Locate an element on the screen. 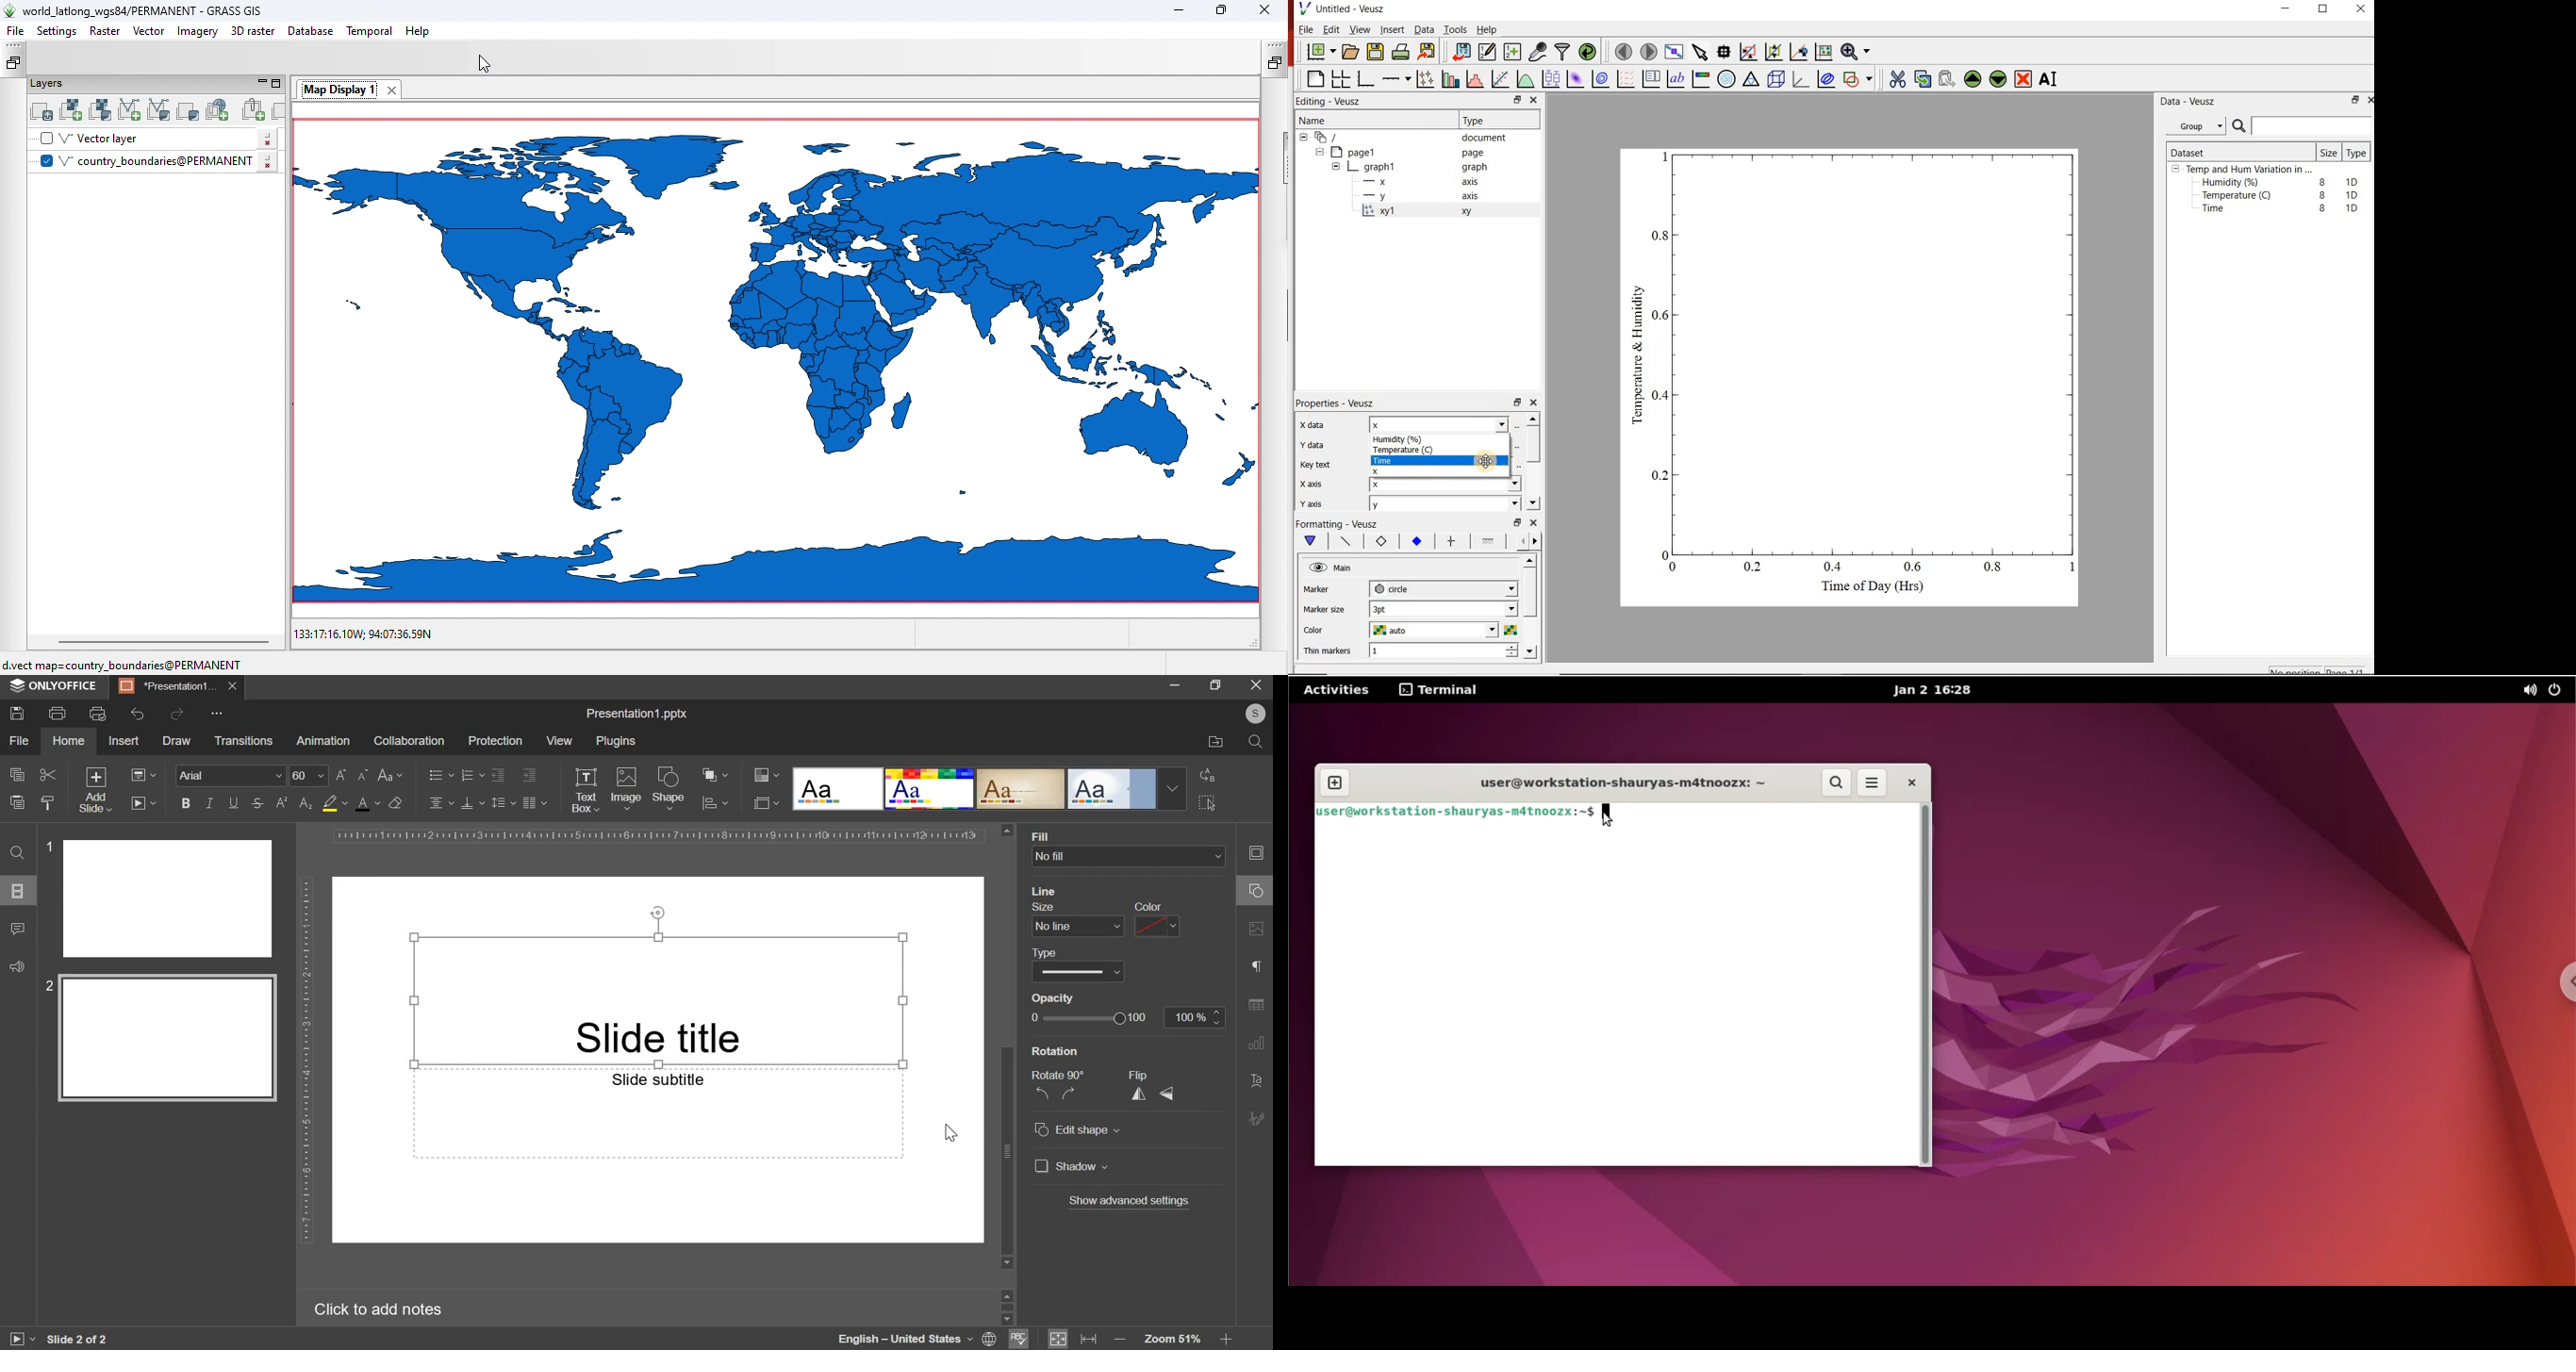  clear style is located at coordinates (395, 802).